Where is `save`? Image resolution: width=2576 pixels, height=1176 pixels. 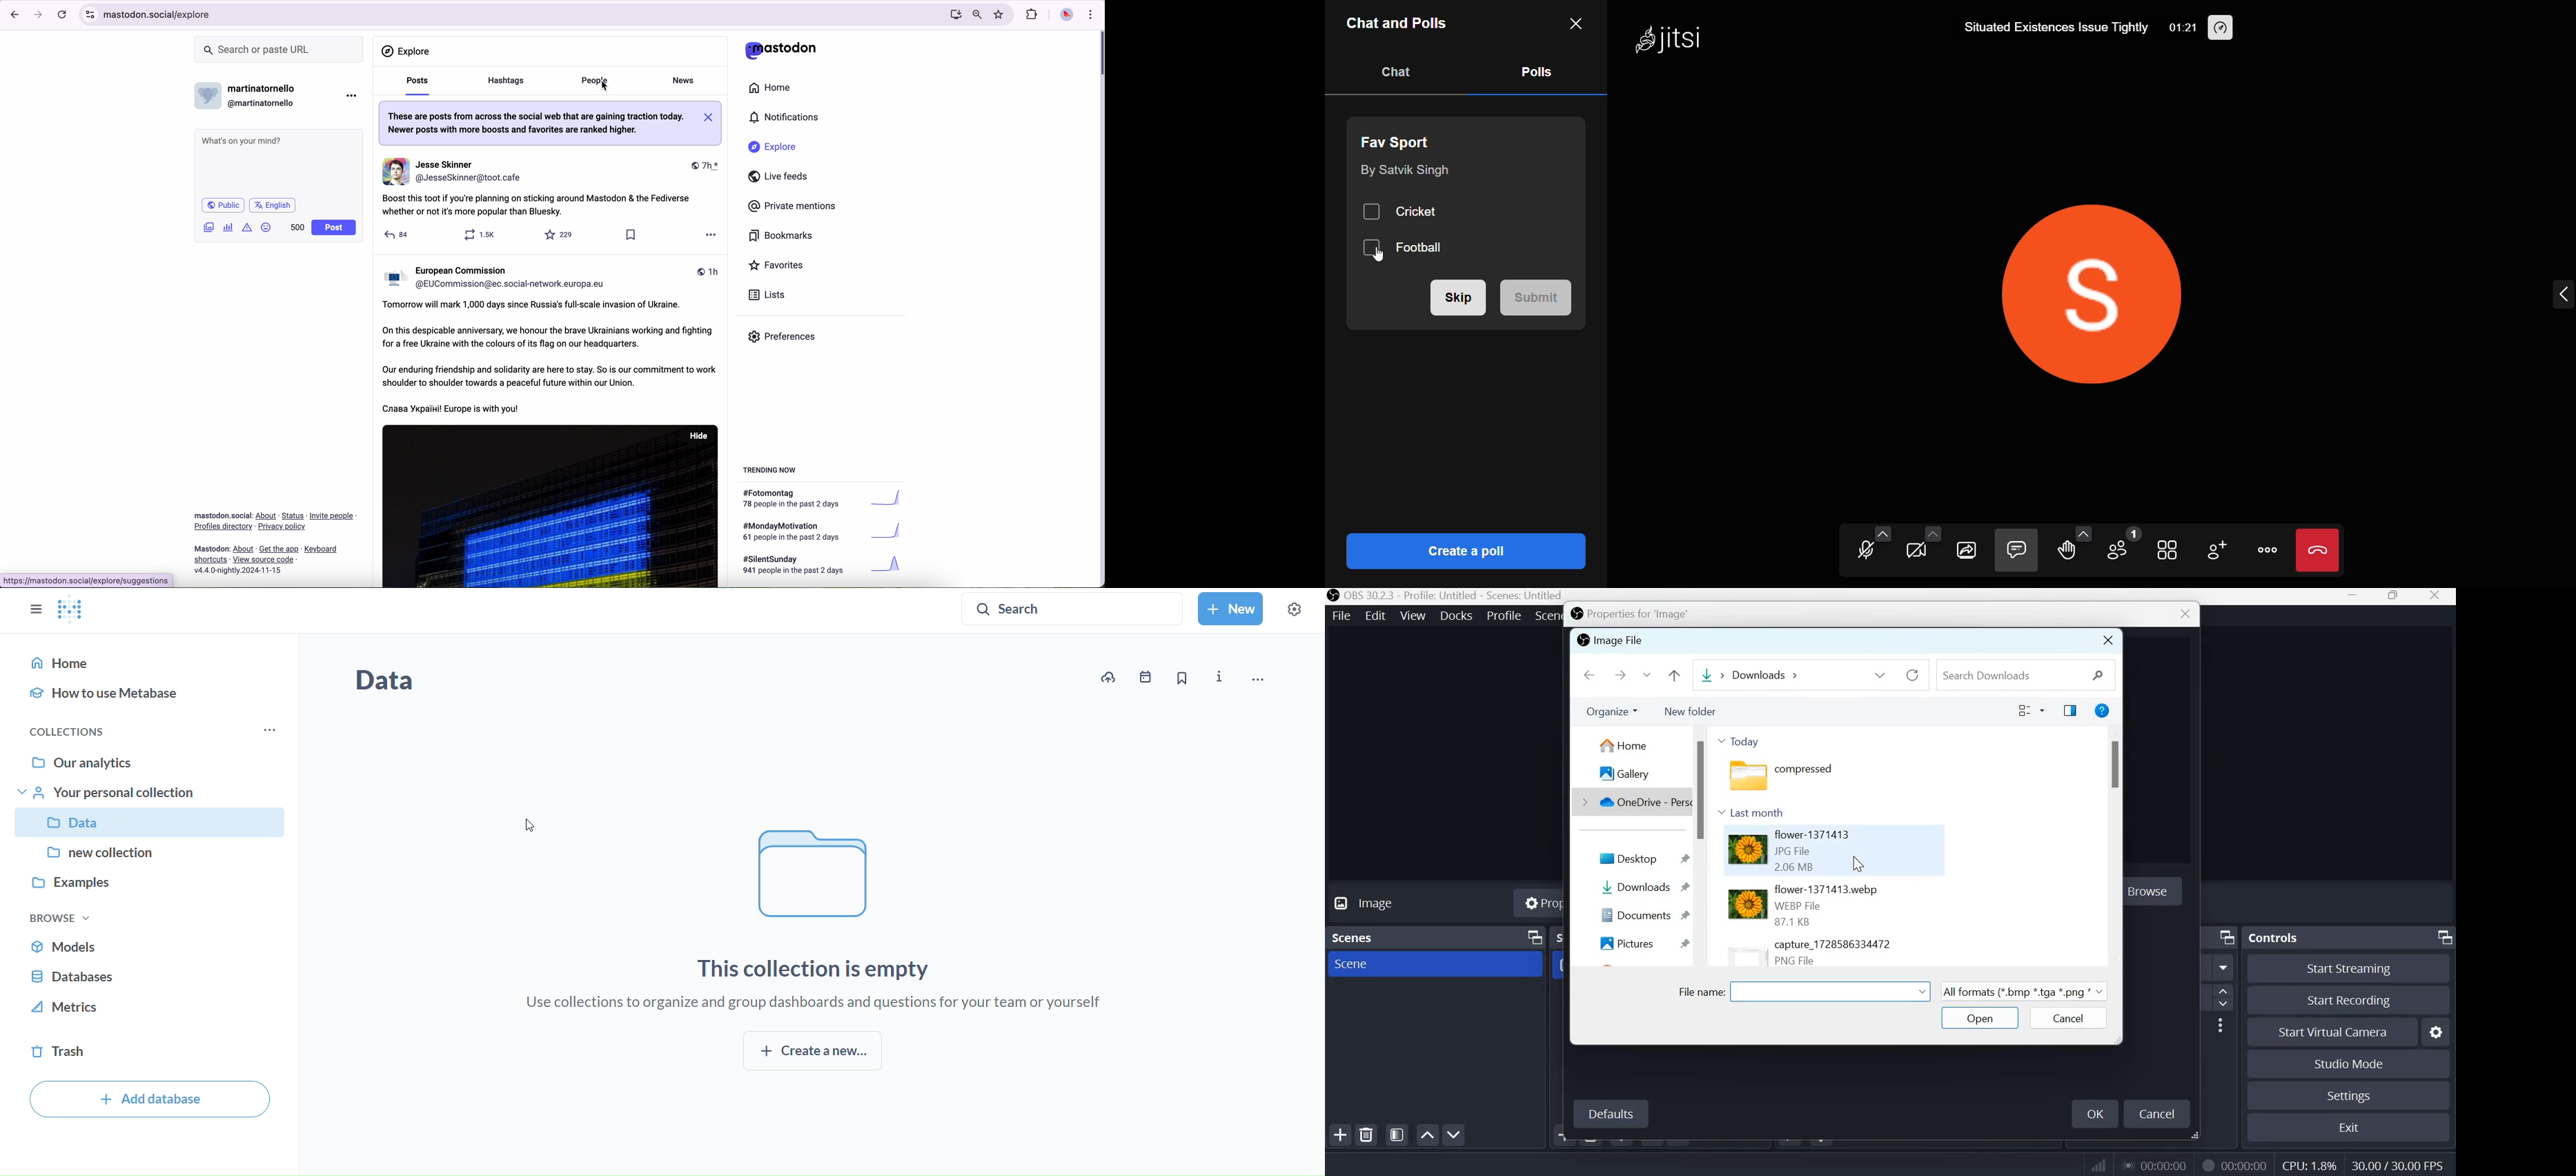
save is located at coordinates (631, 237).